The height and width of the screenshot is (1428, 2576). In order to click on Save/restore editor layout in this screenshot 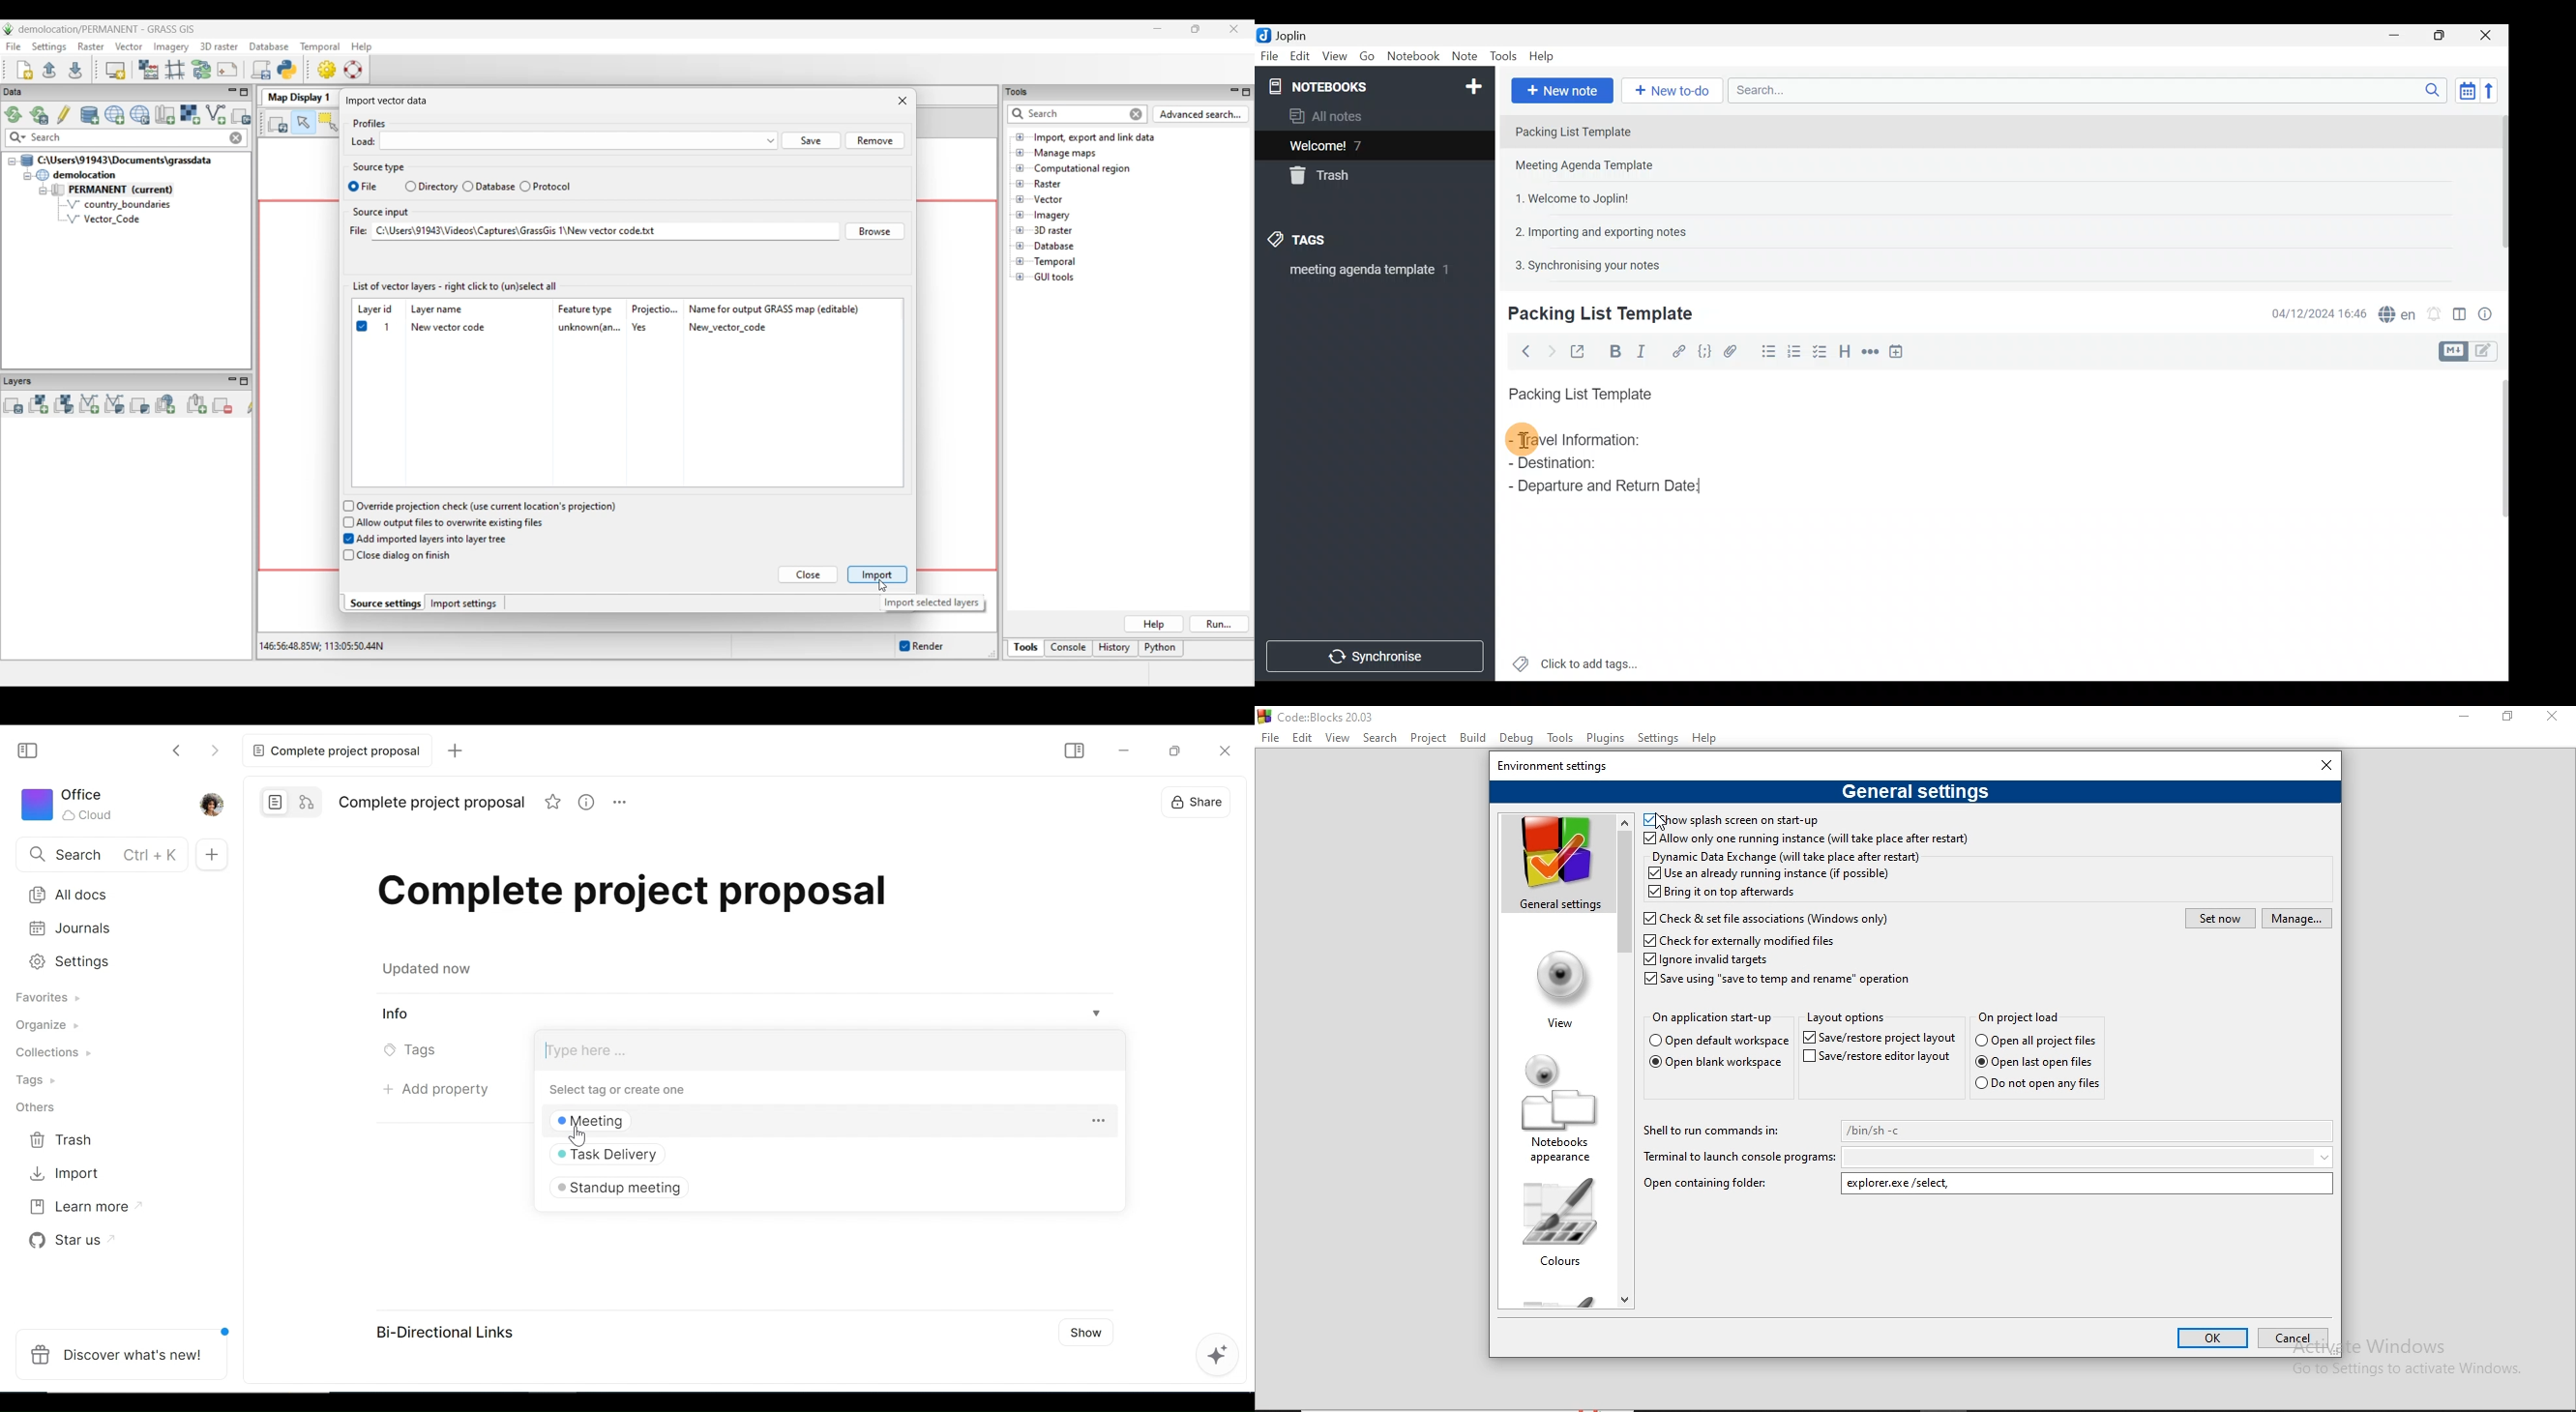, I will do `click(1878, 1058)`.